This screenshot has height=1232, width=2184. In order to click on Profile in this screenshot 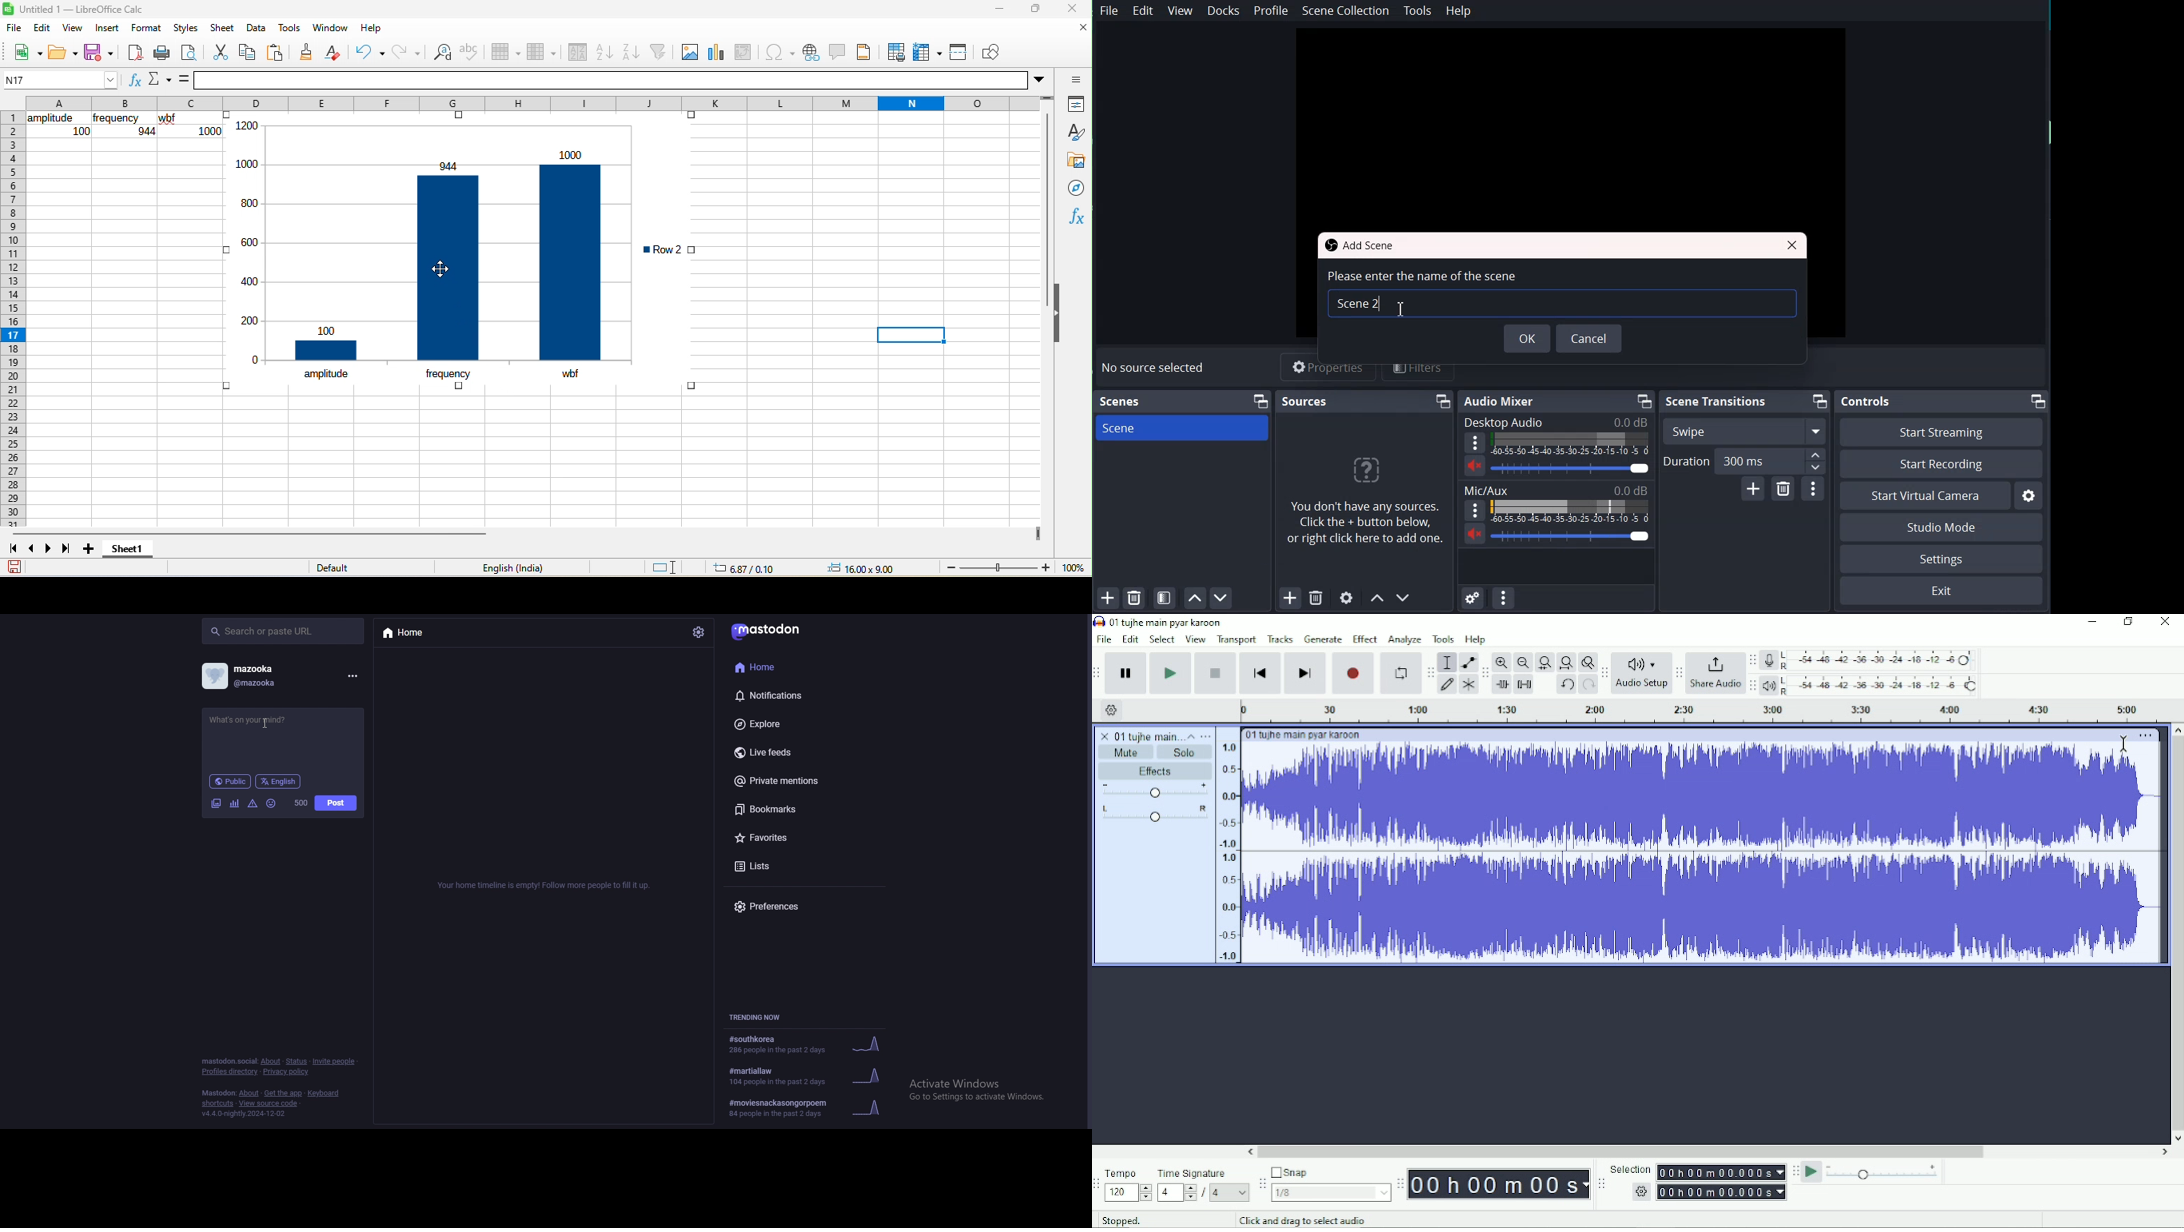, I will do `click(1271, 11)`.